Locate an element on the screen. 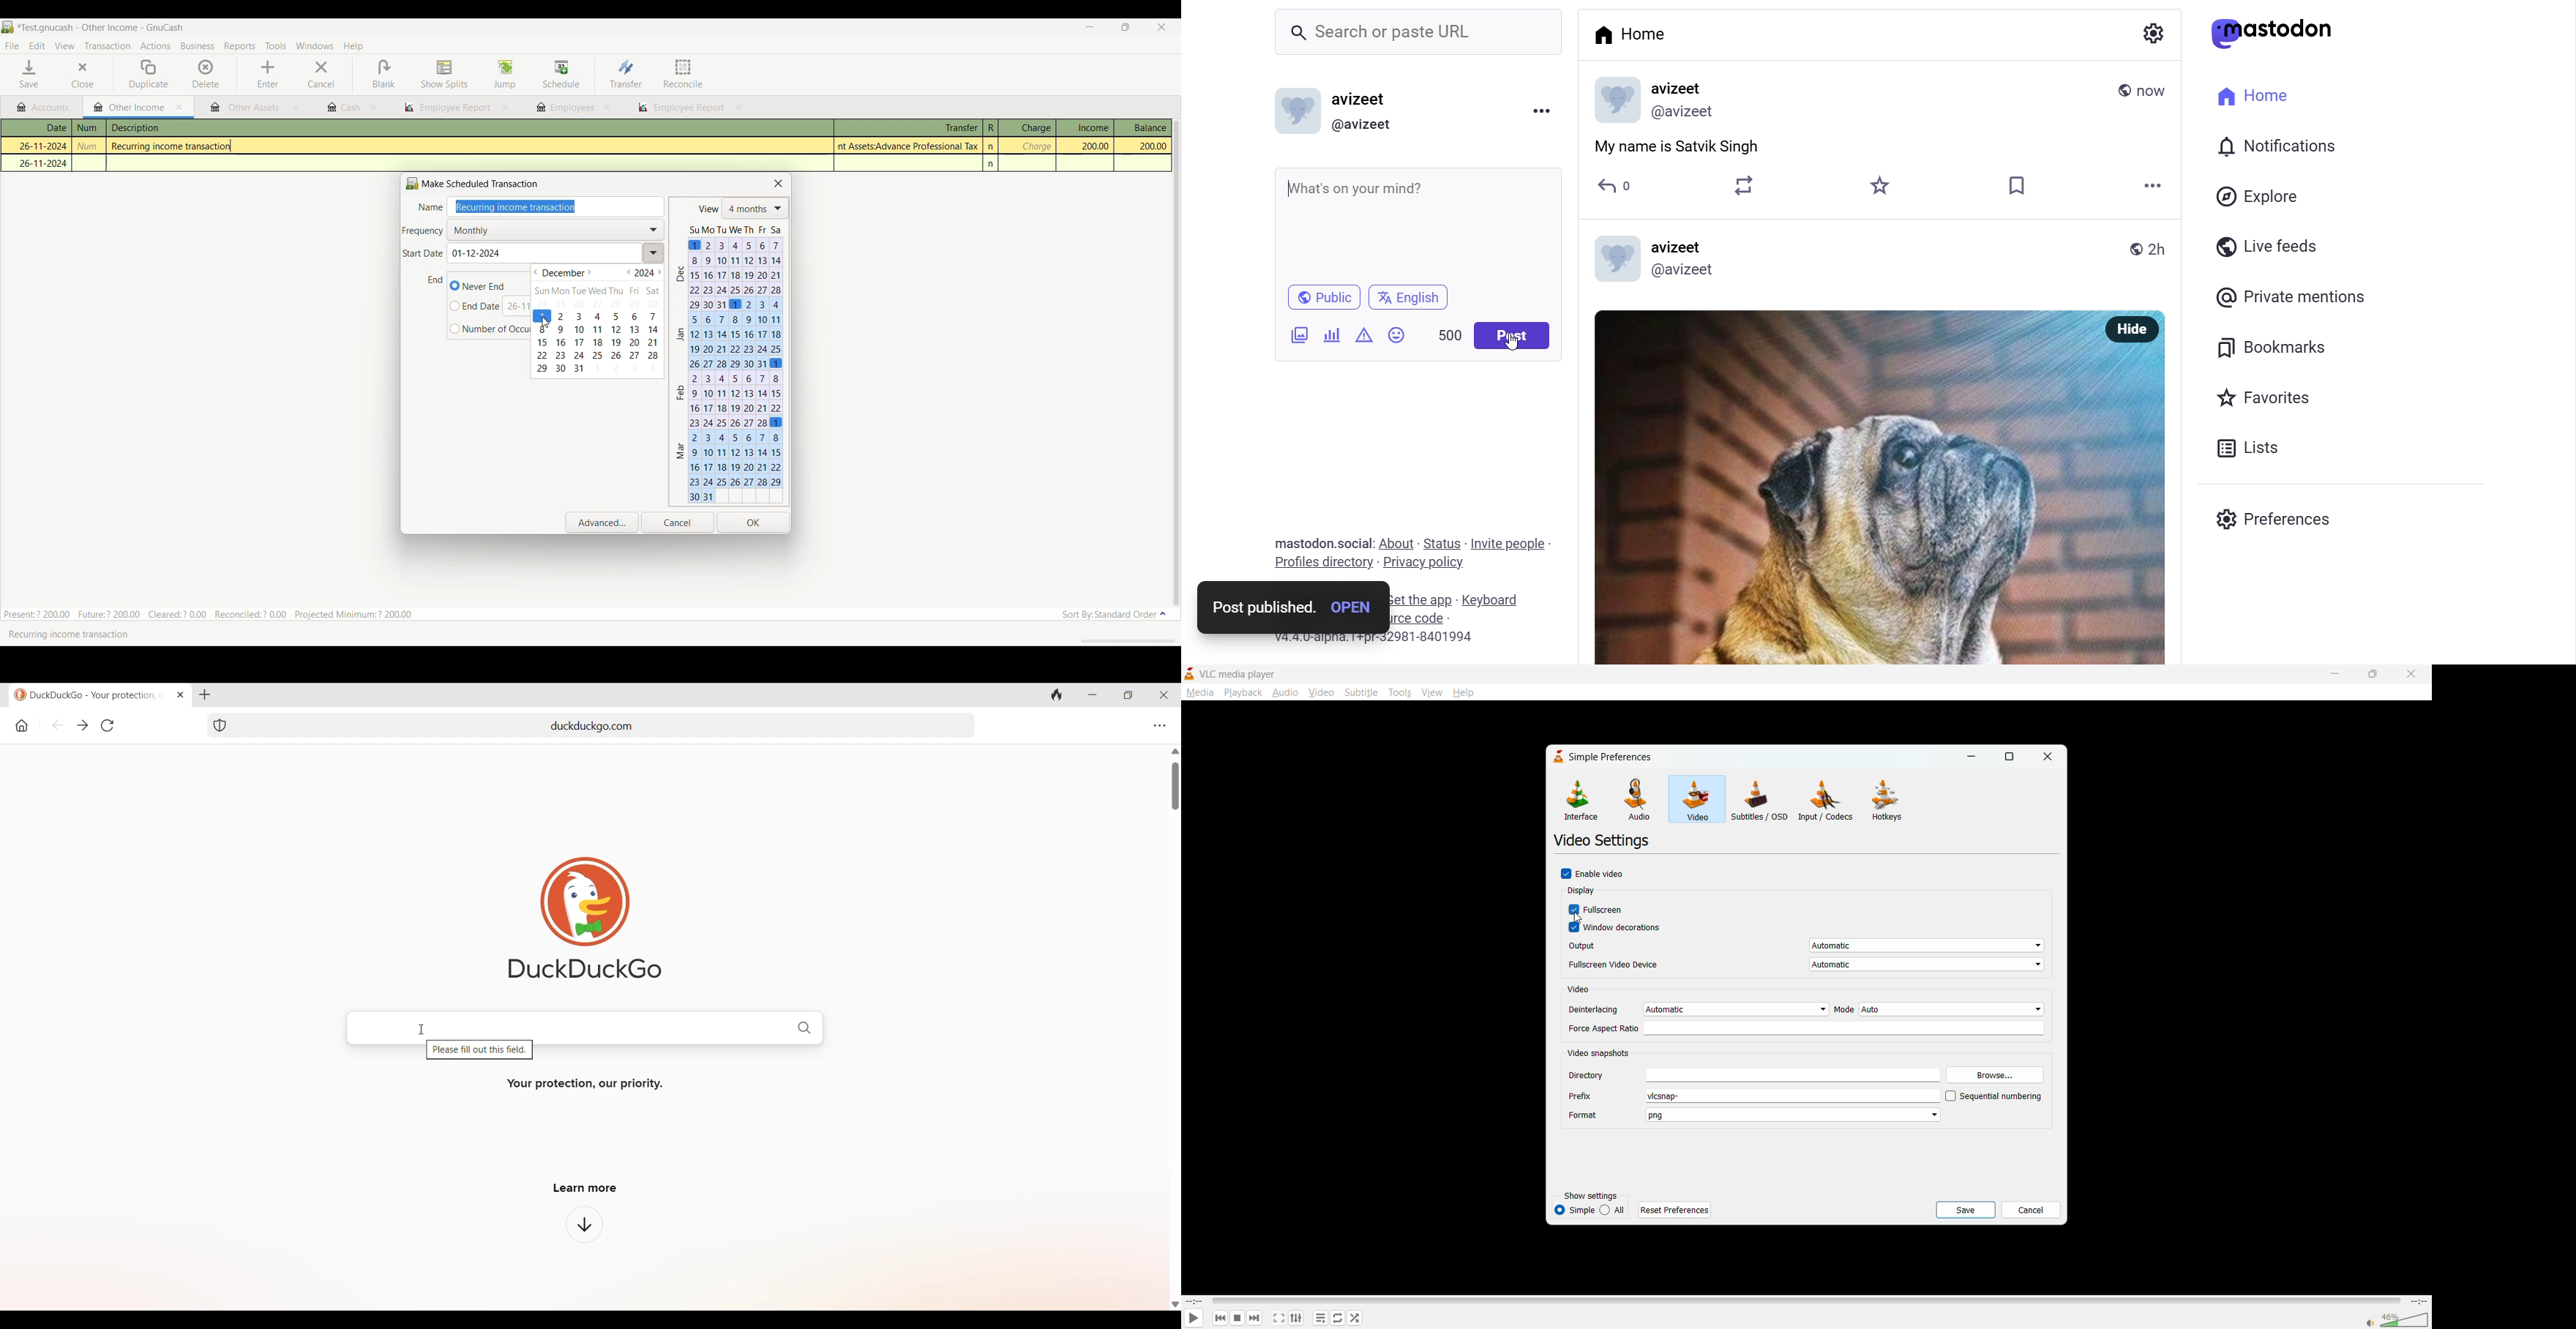 This screenshot has height=1344, width=2576. Minimize is located at coordinates (1085, 28).